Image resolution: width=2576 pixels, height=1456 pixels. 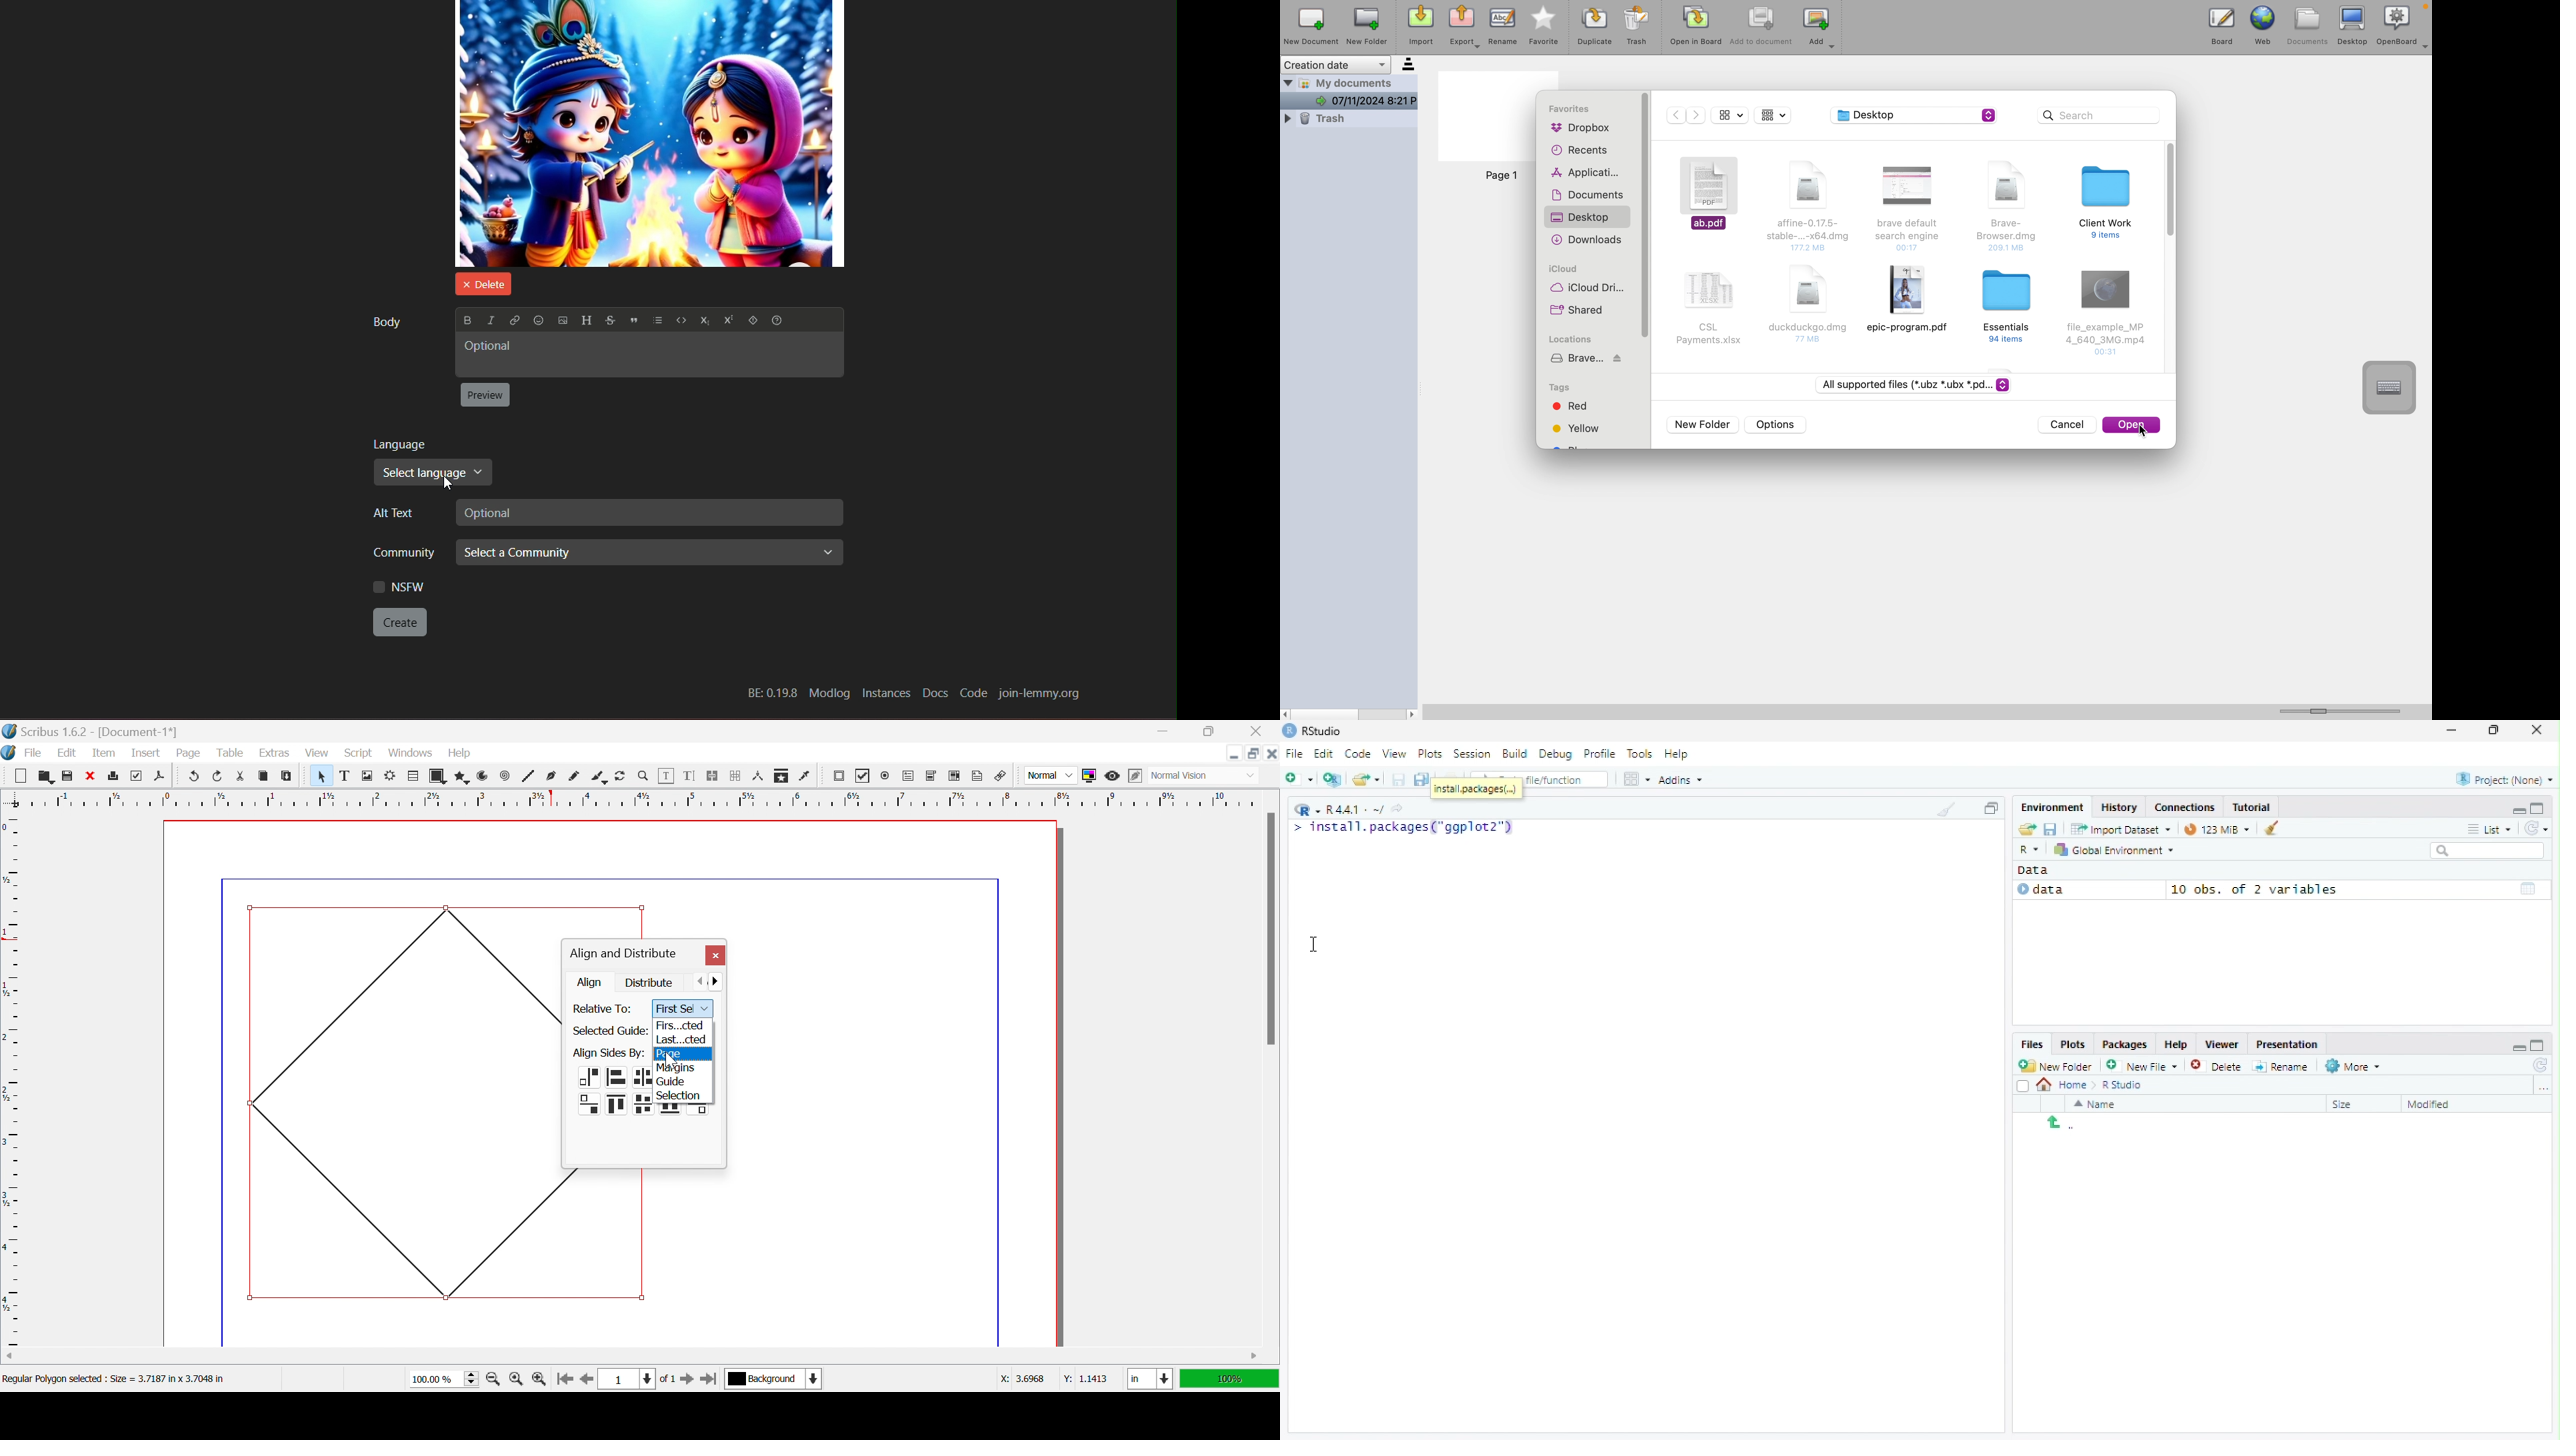 I want to click on Data, so click(x=2086, y=890).